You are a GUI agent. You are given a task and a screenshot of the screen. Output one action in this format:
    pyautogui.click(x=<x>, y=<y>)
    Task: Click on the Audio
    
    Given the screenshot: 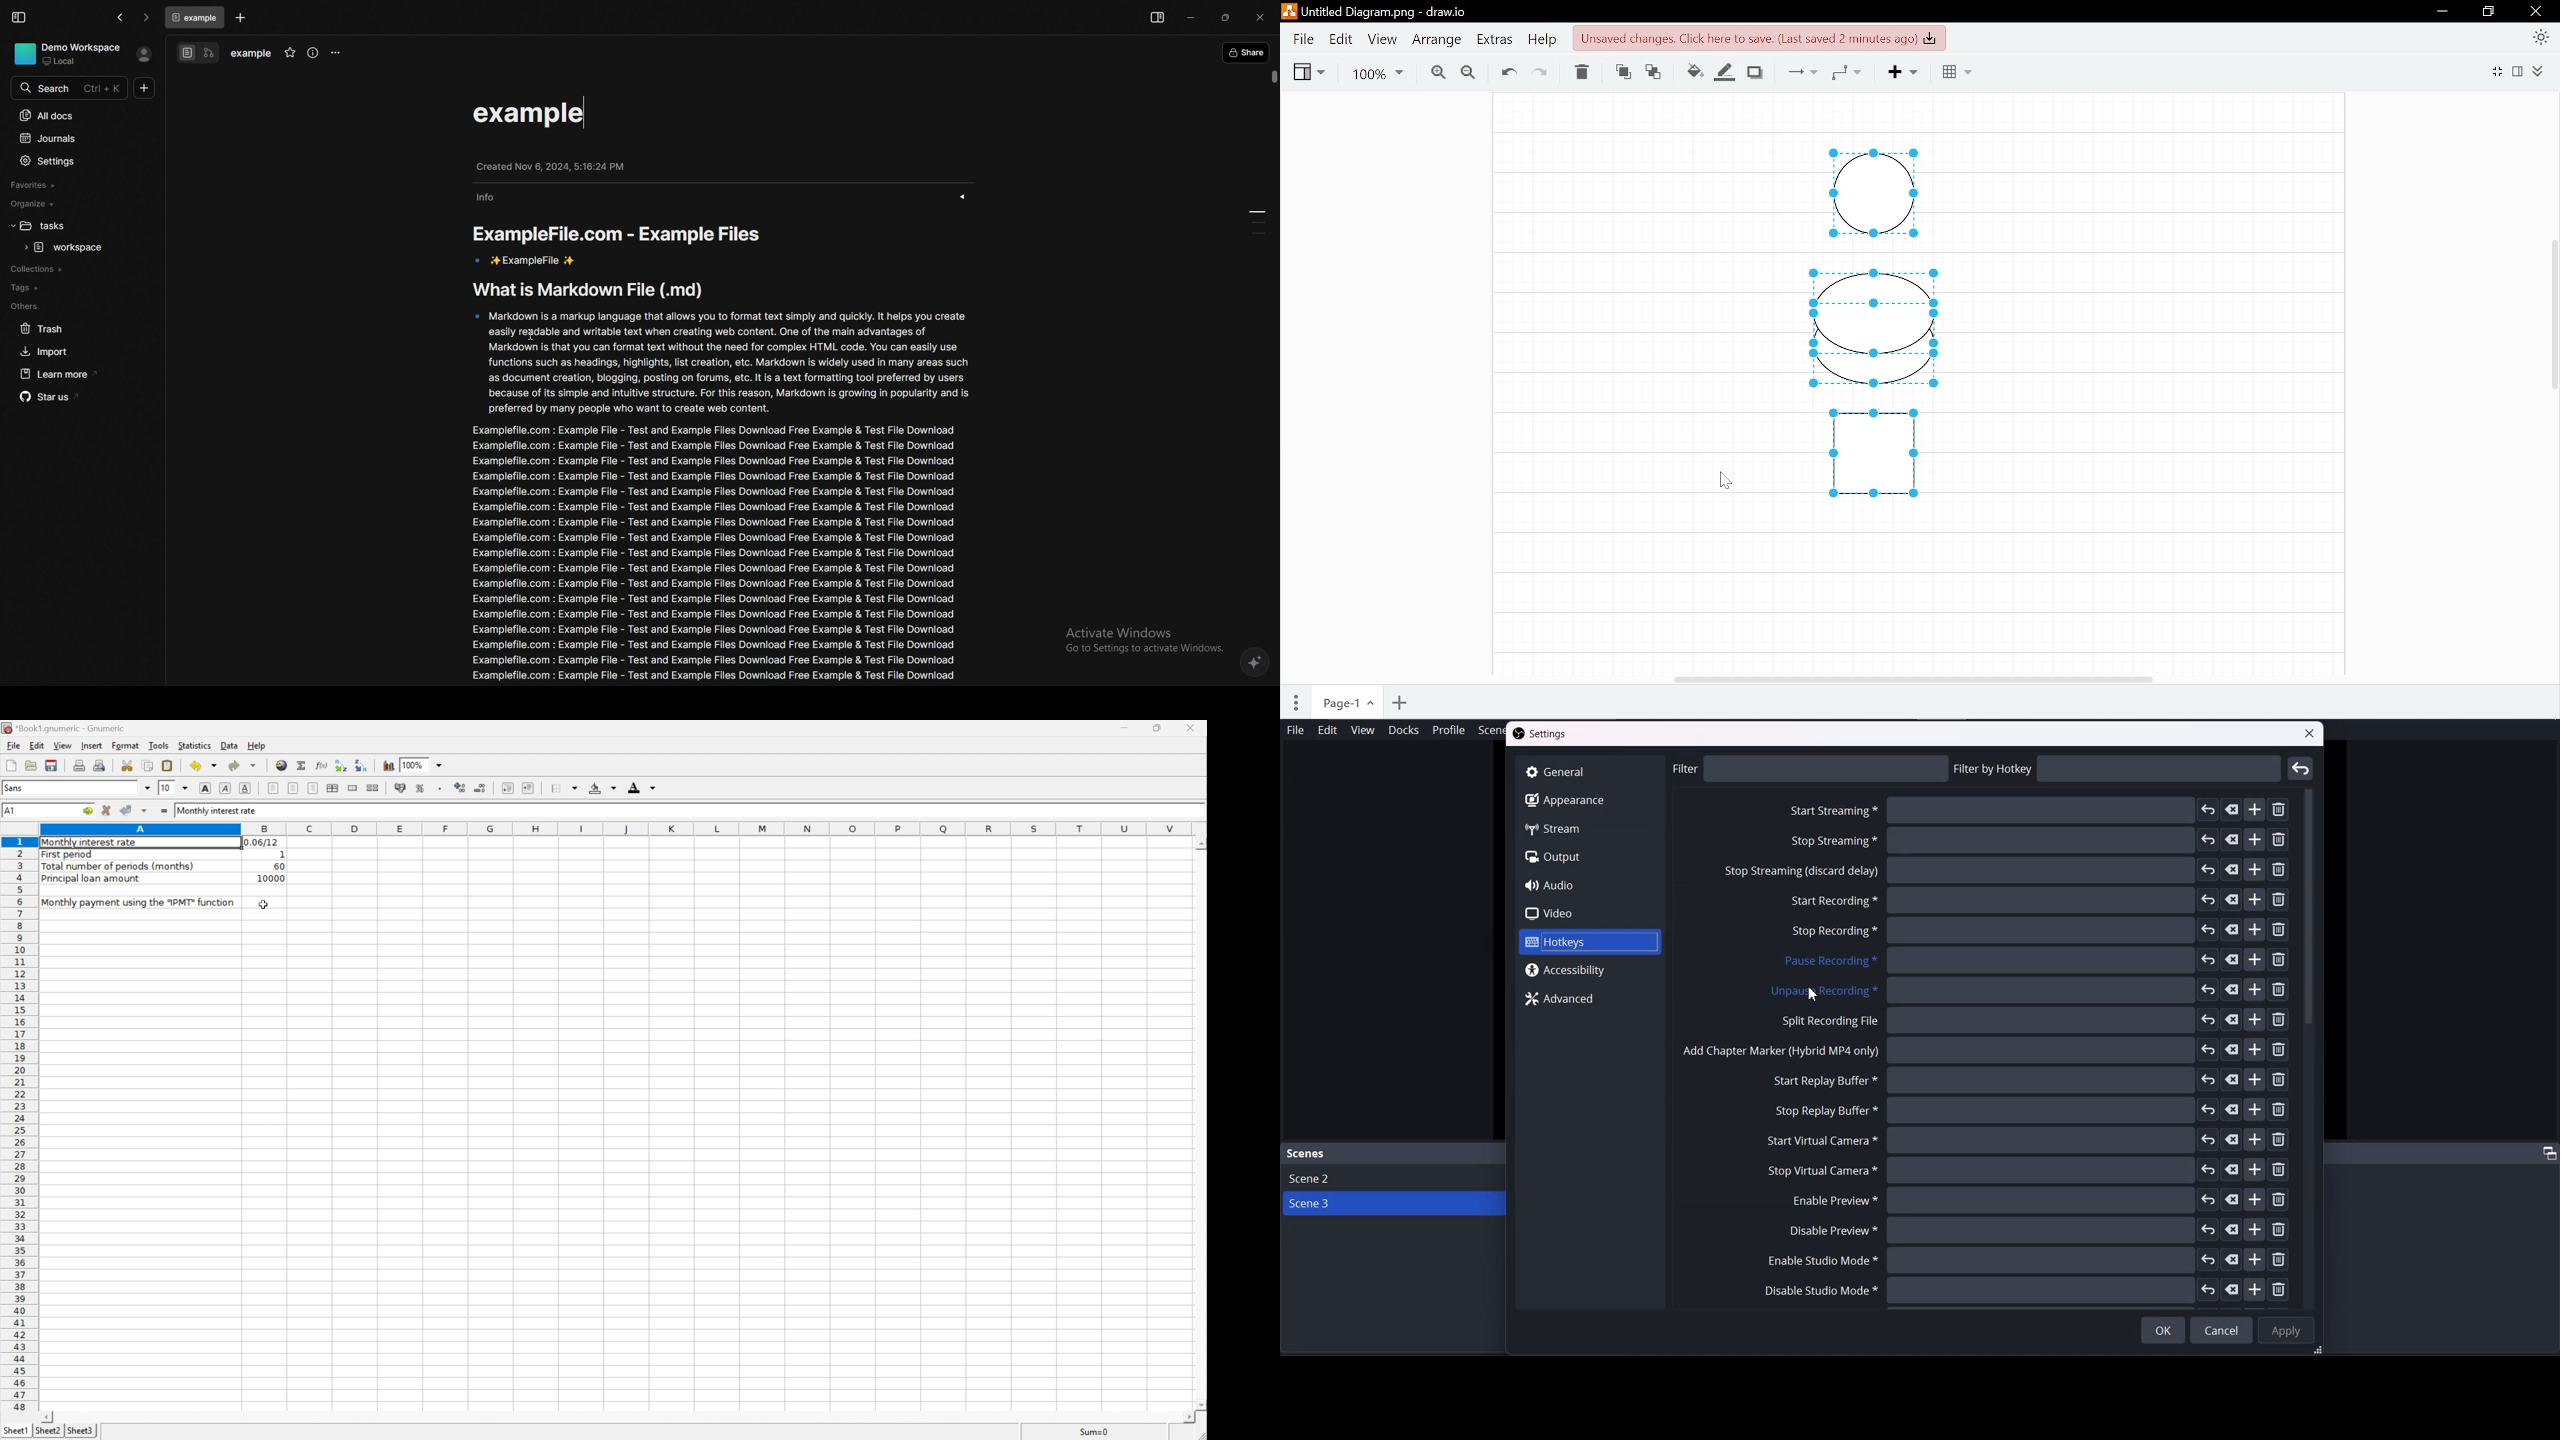 What is the action you would take?
    pyautogui.click(x=1589, y=885)
    